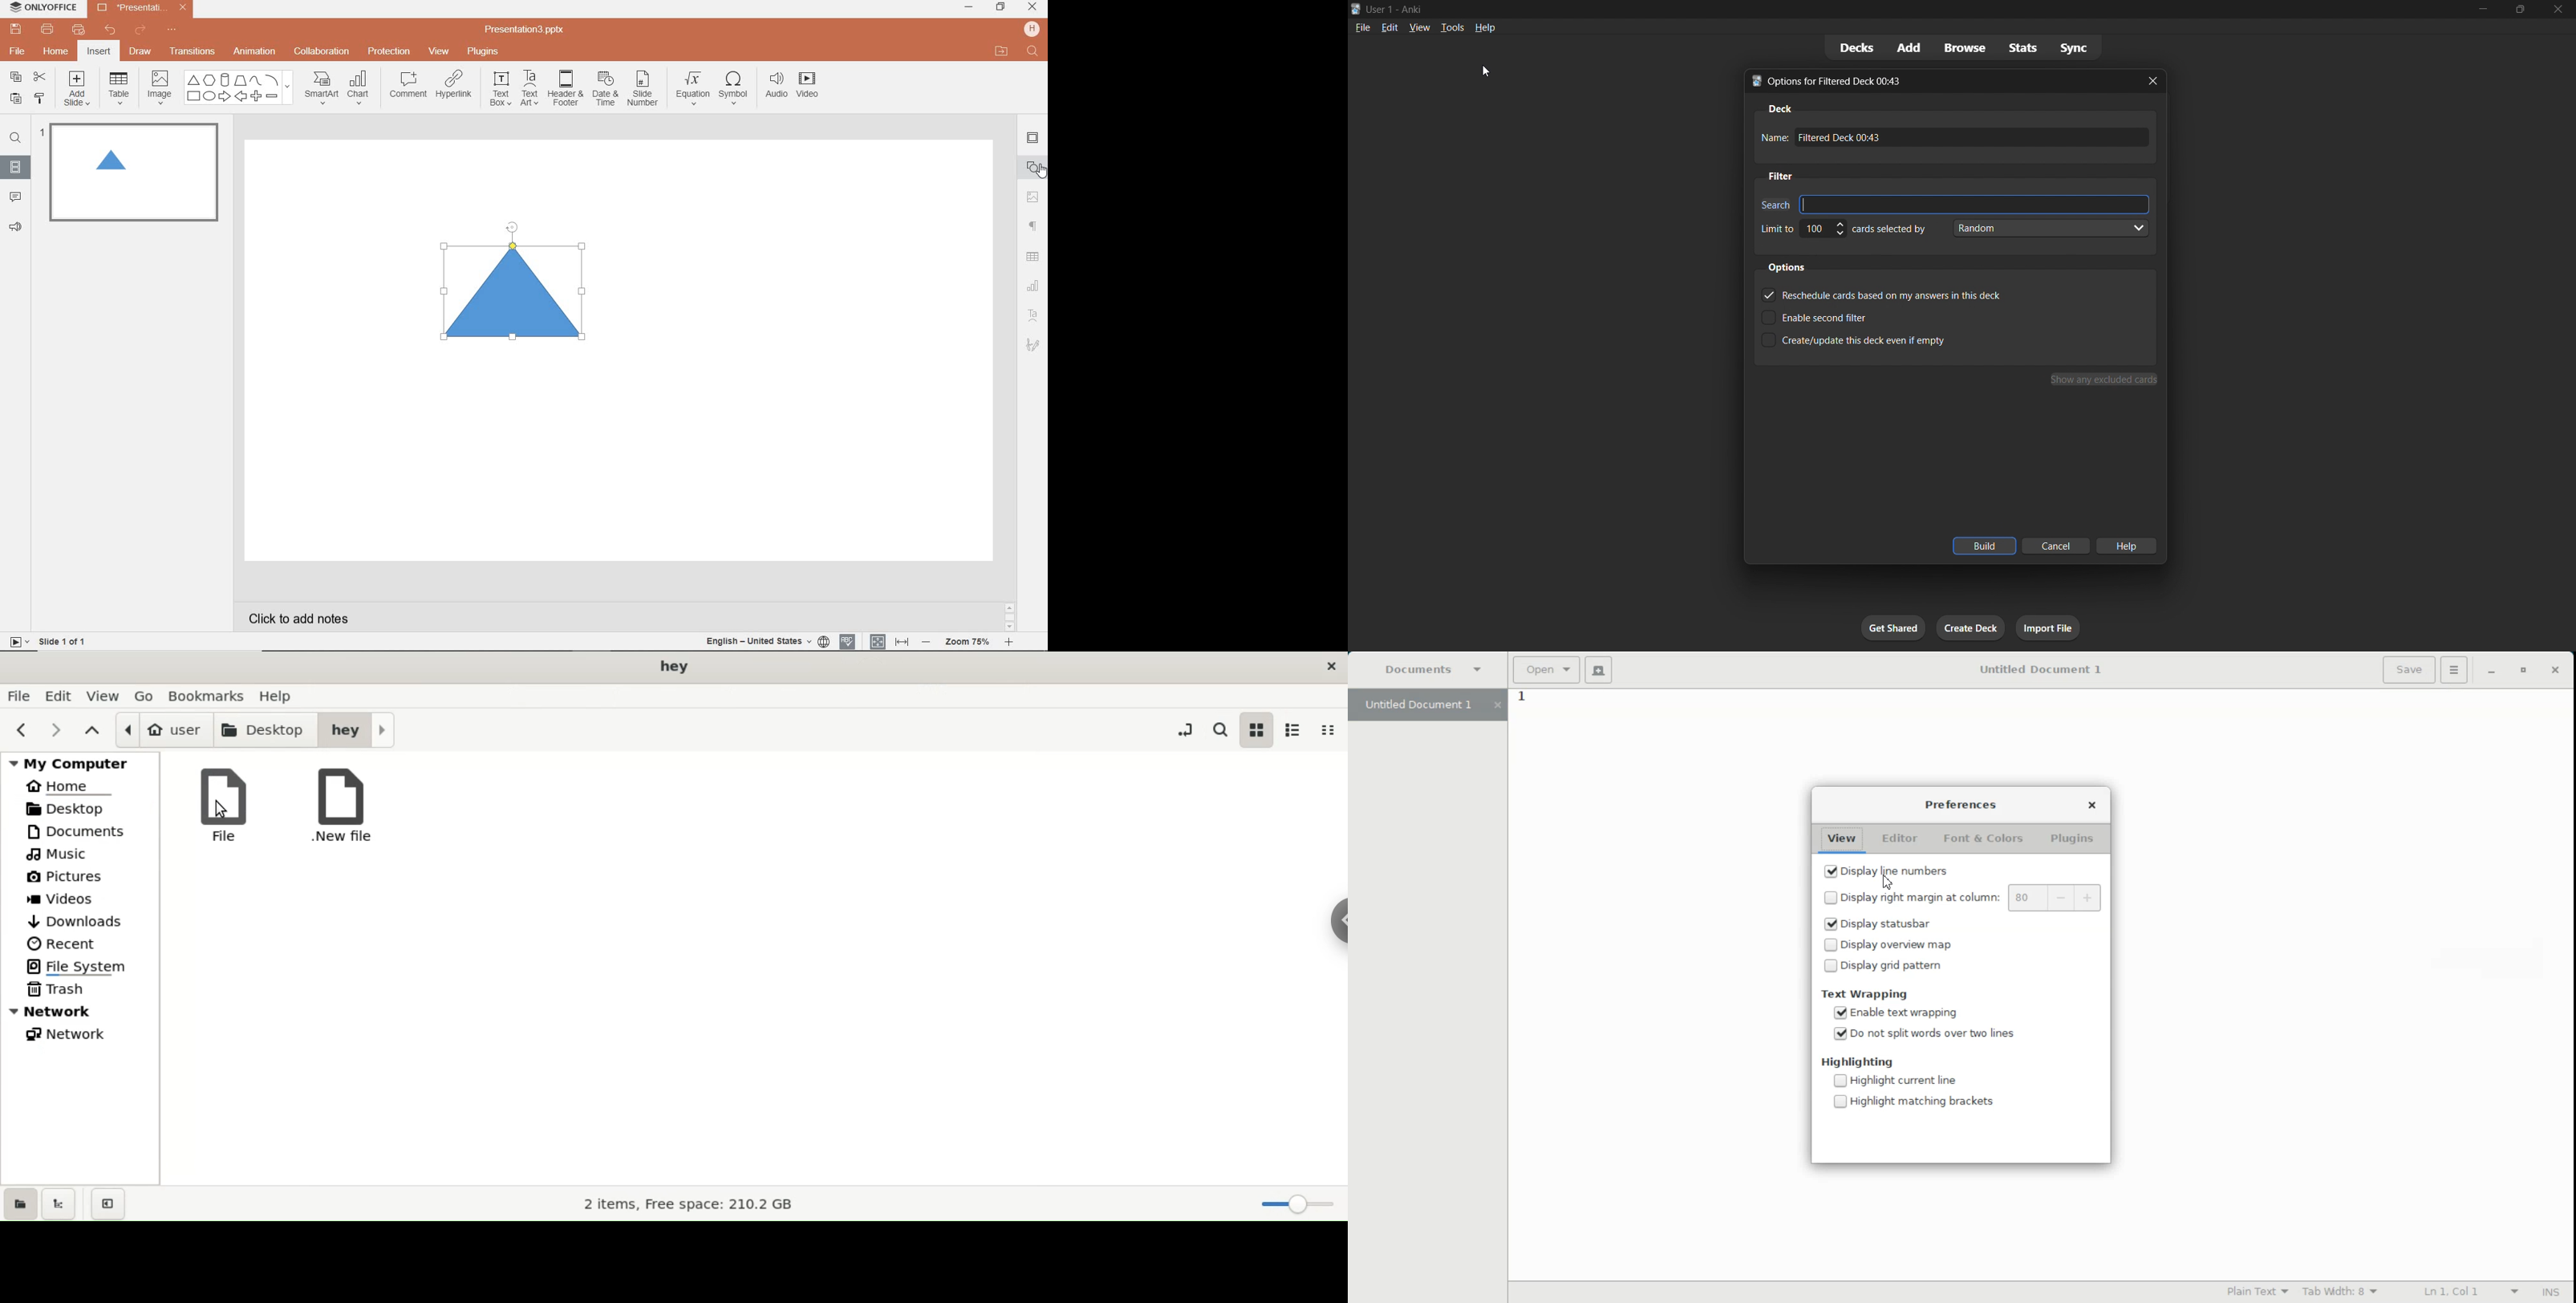  What do you see at coordinates (15, 643) in the screenshot?
I see `start slideshow` at bounding box center [15, 643].